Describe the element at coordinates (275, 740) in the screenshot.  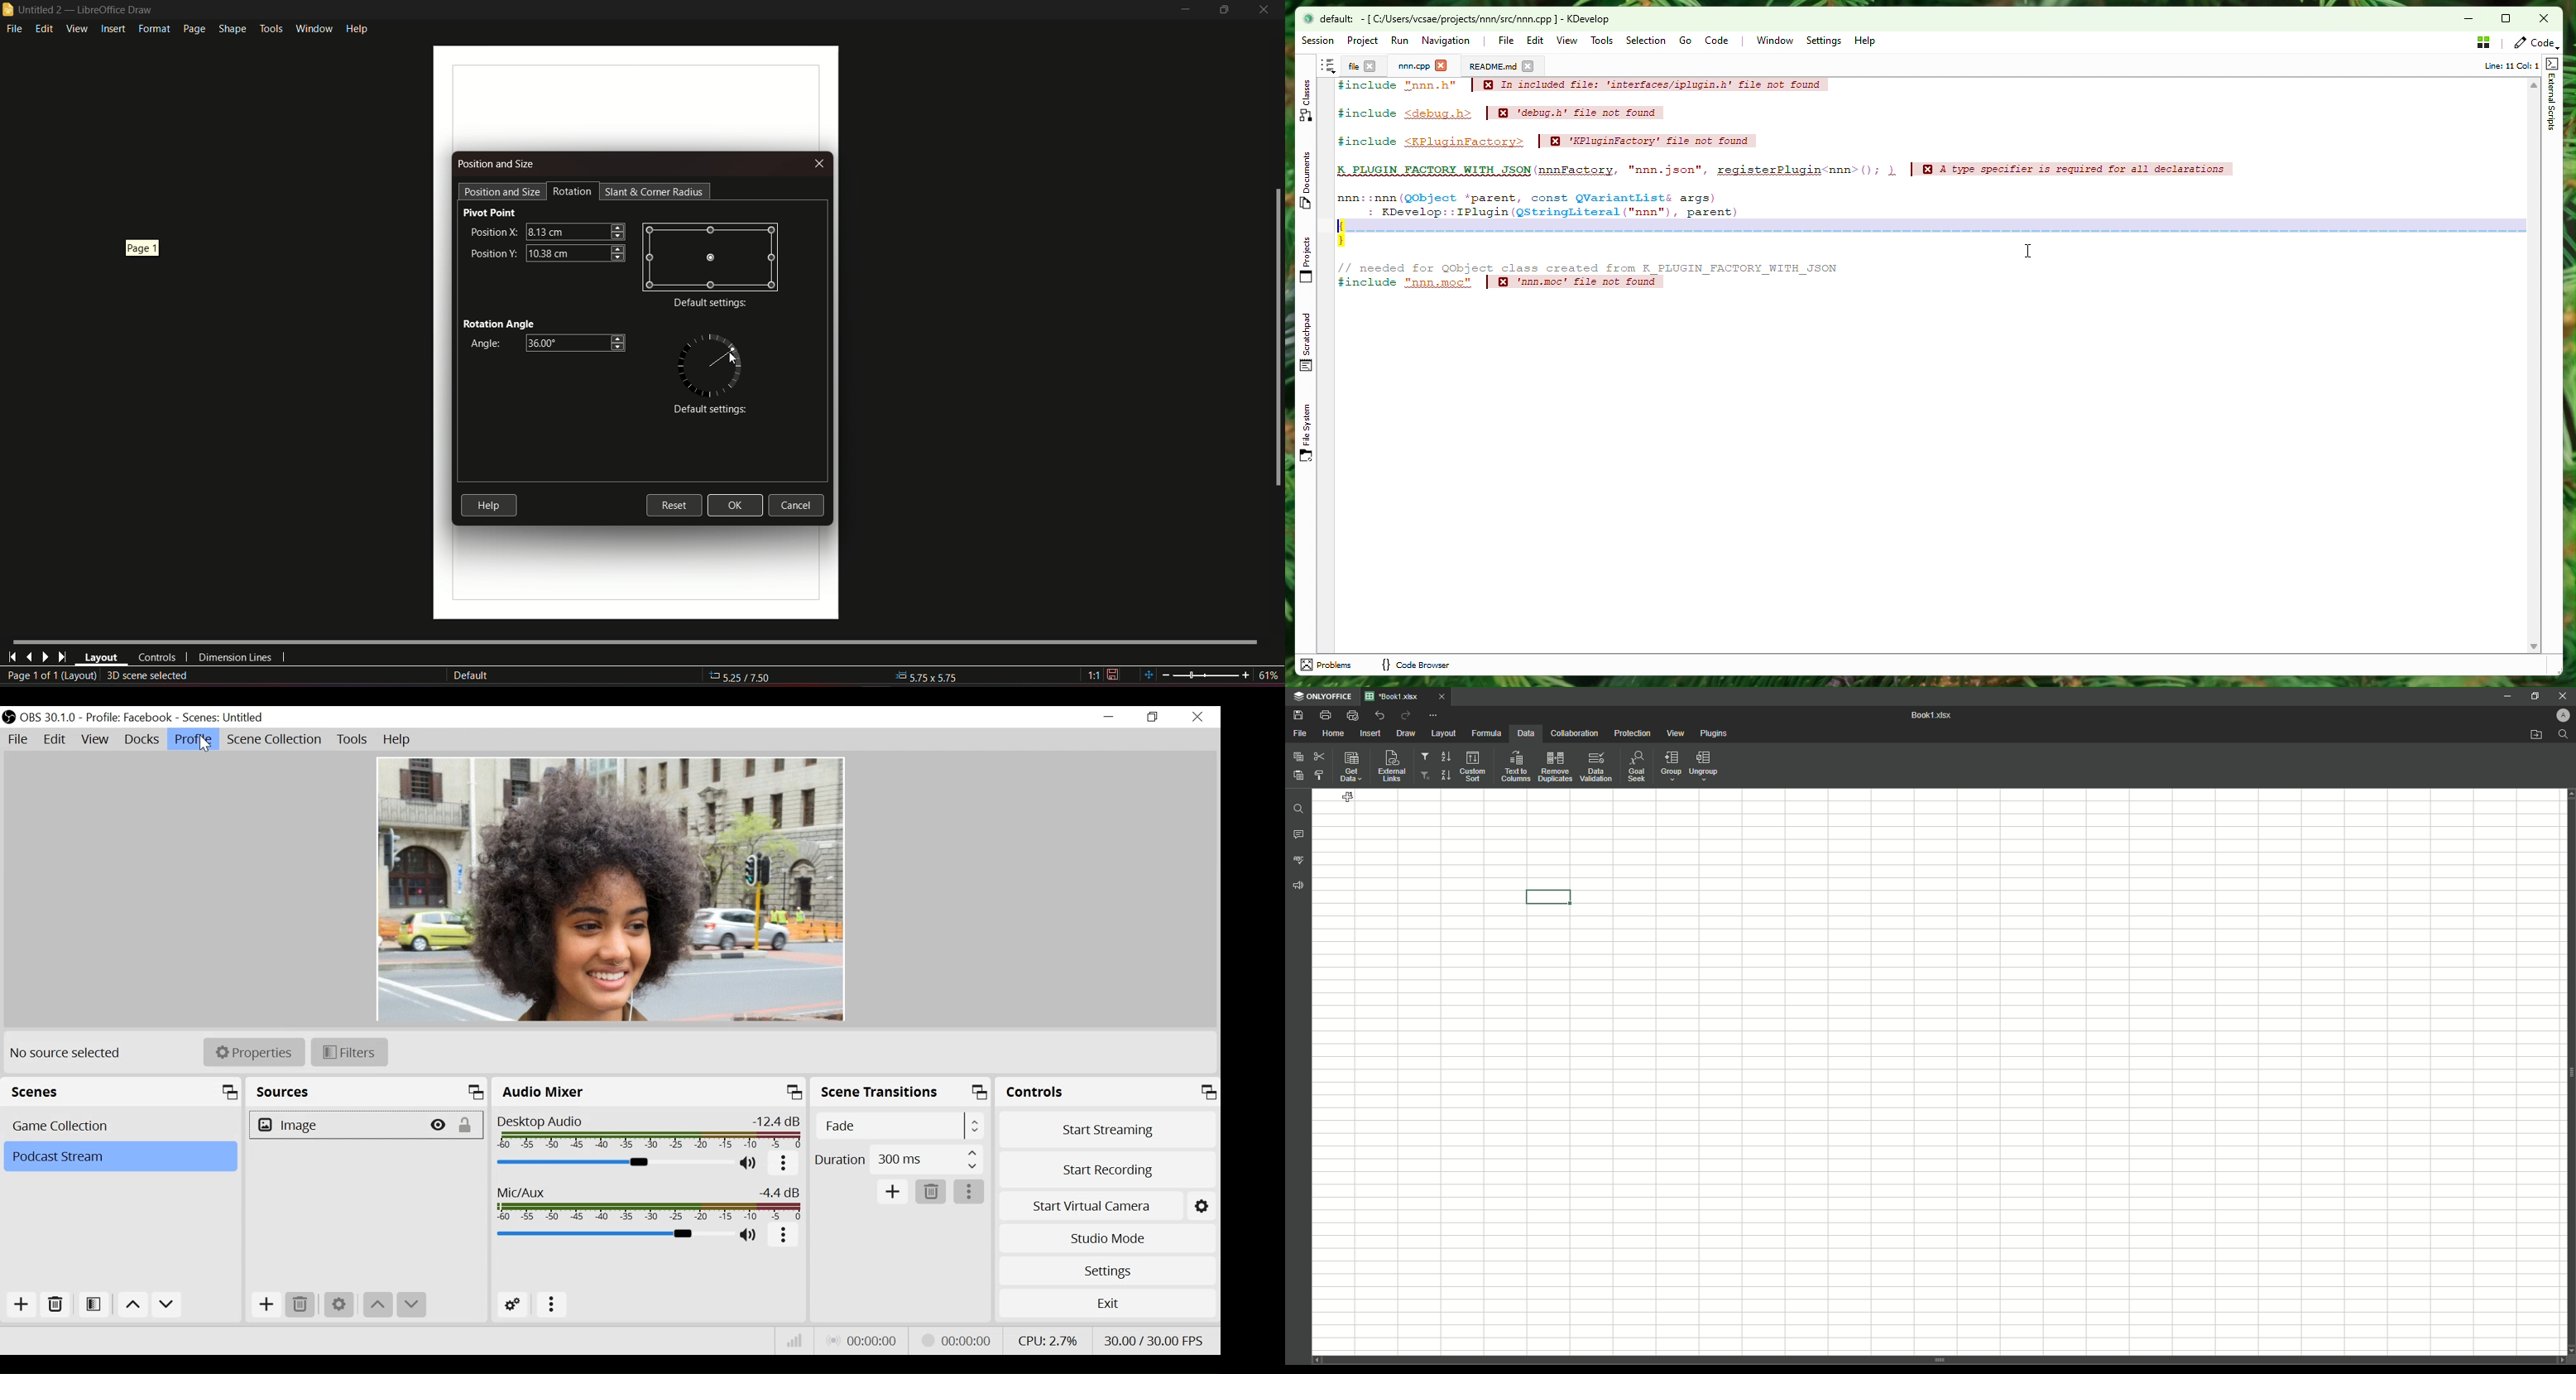
I see `Scene Collection` at that location.